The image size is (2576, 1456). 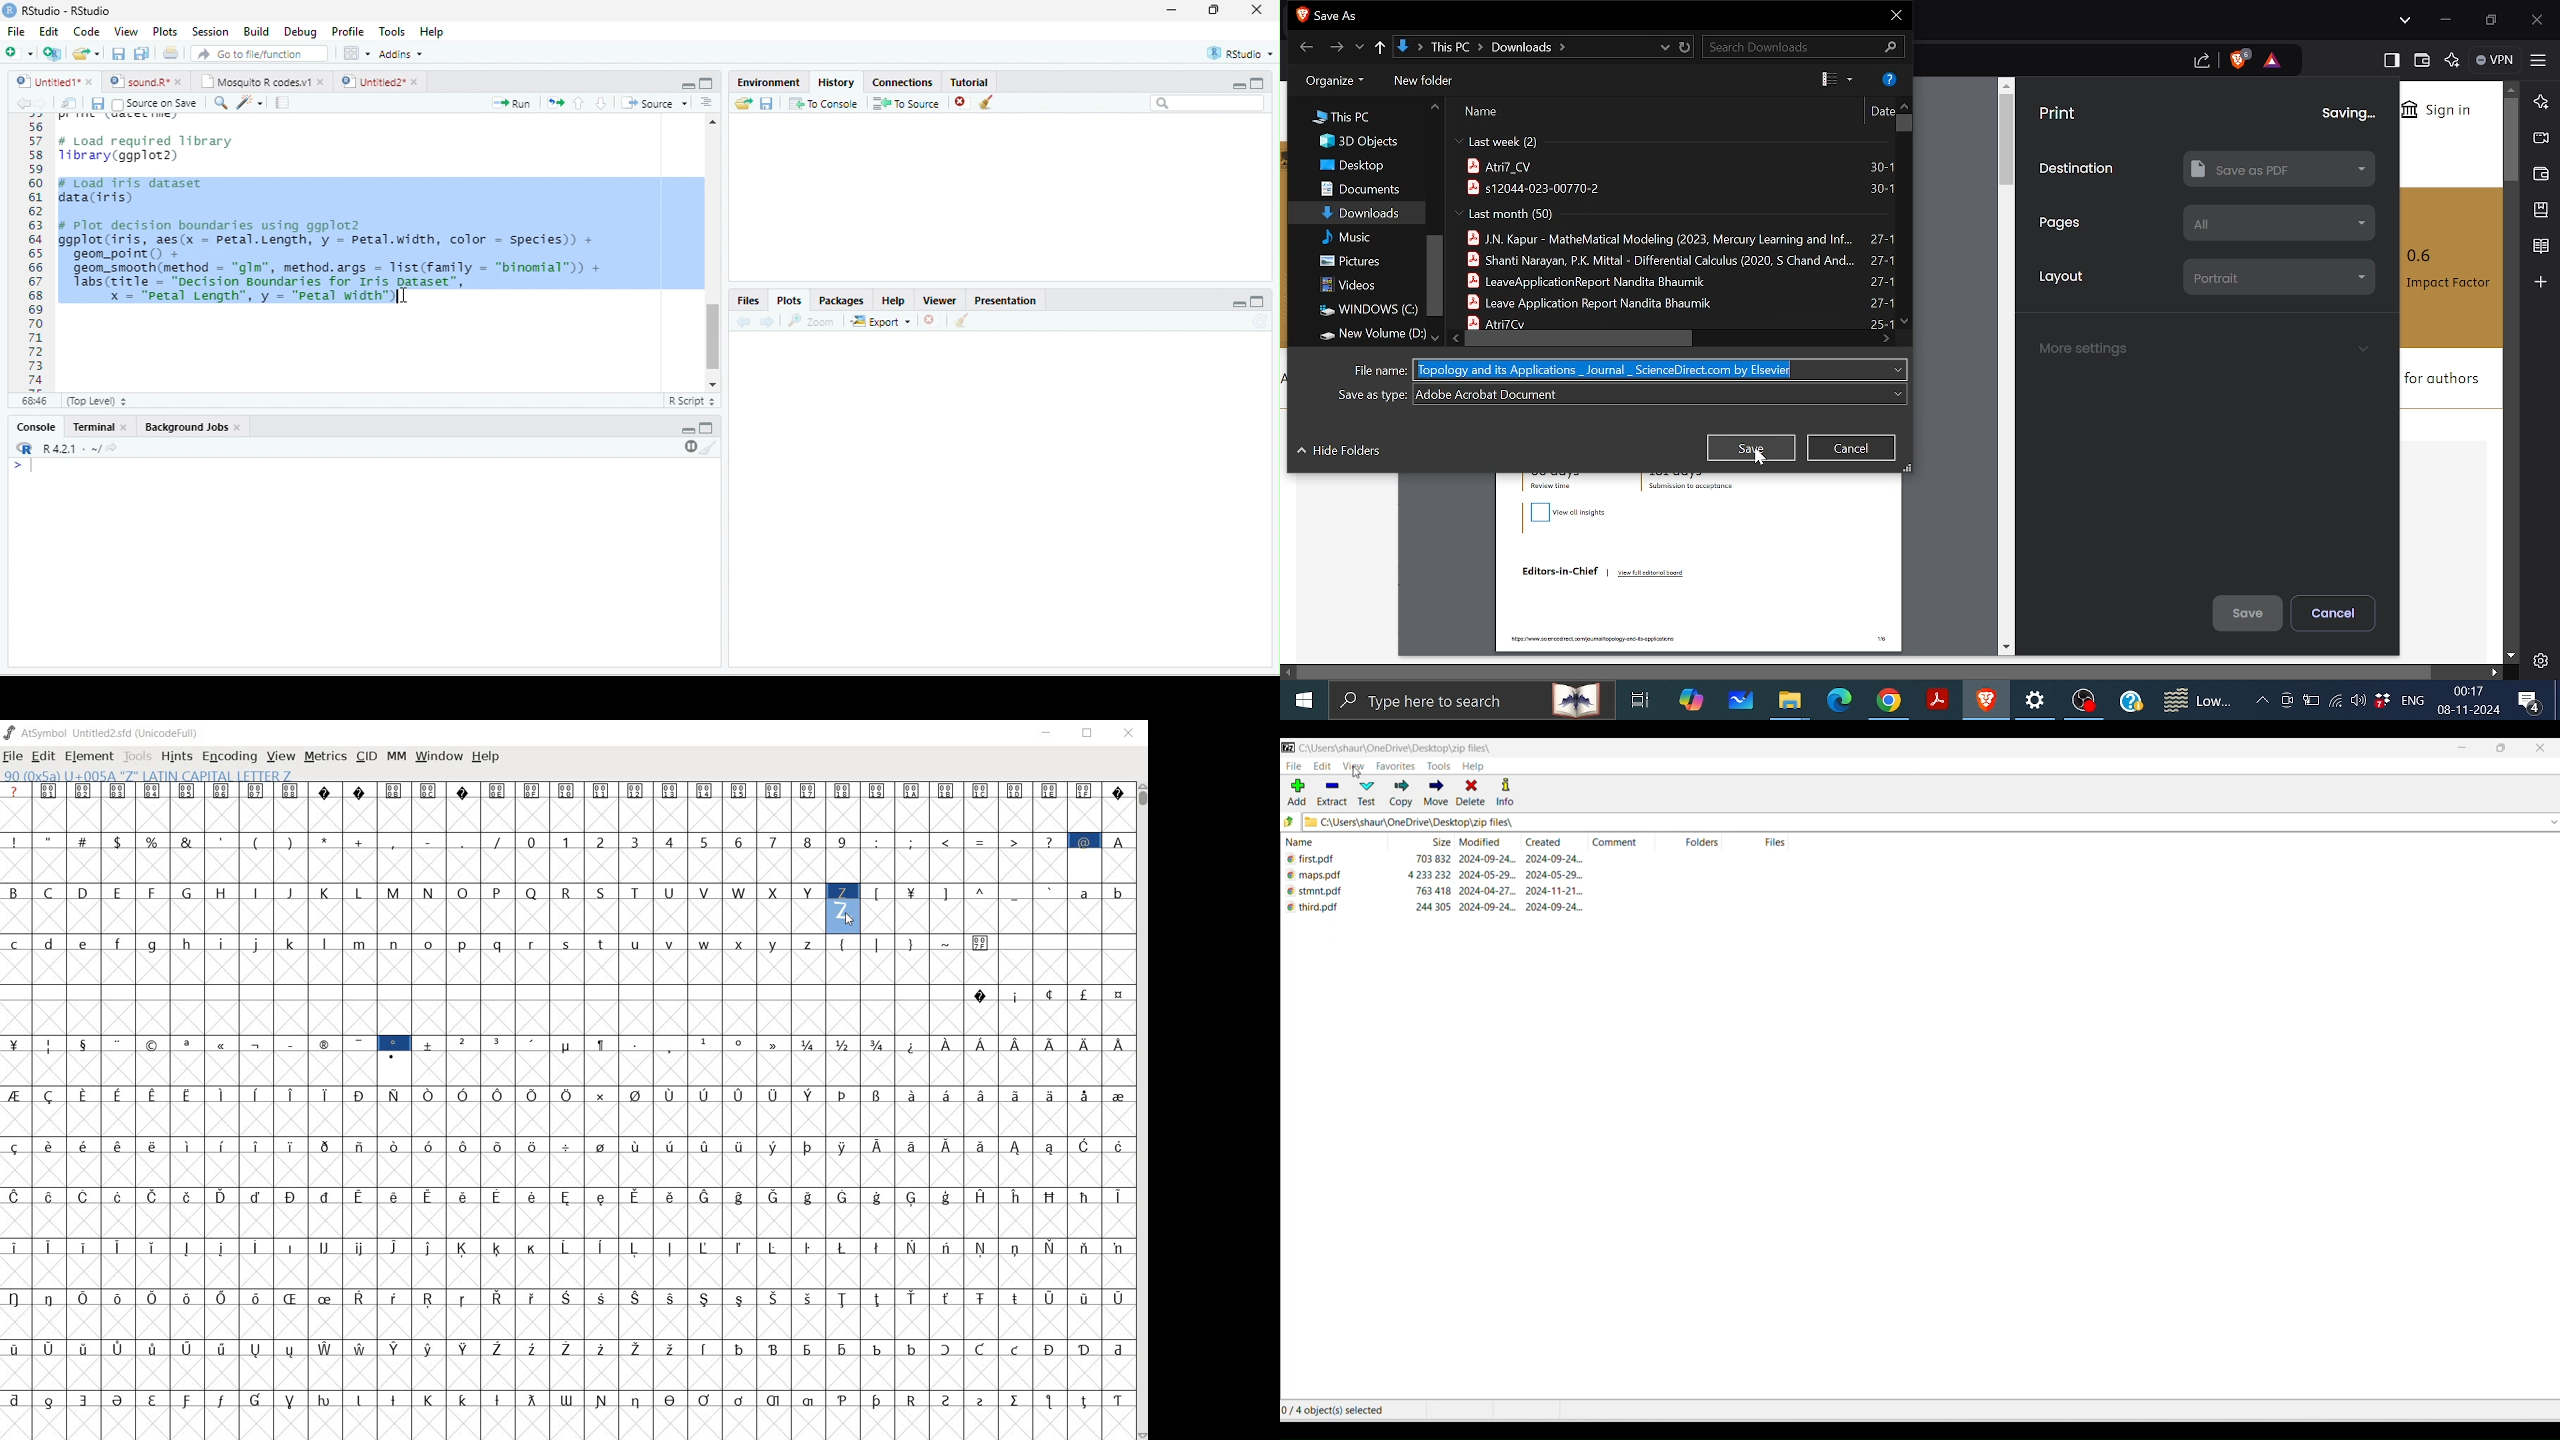 I want to click on Background Jobs, so click(x=185, y=427).